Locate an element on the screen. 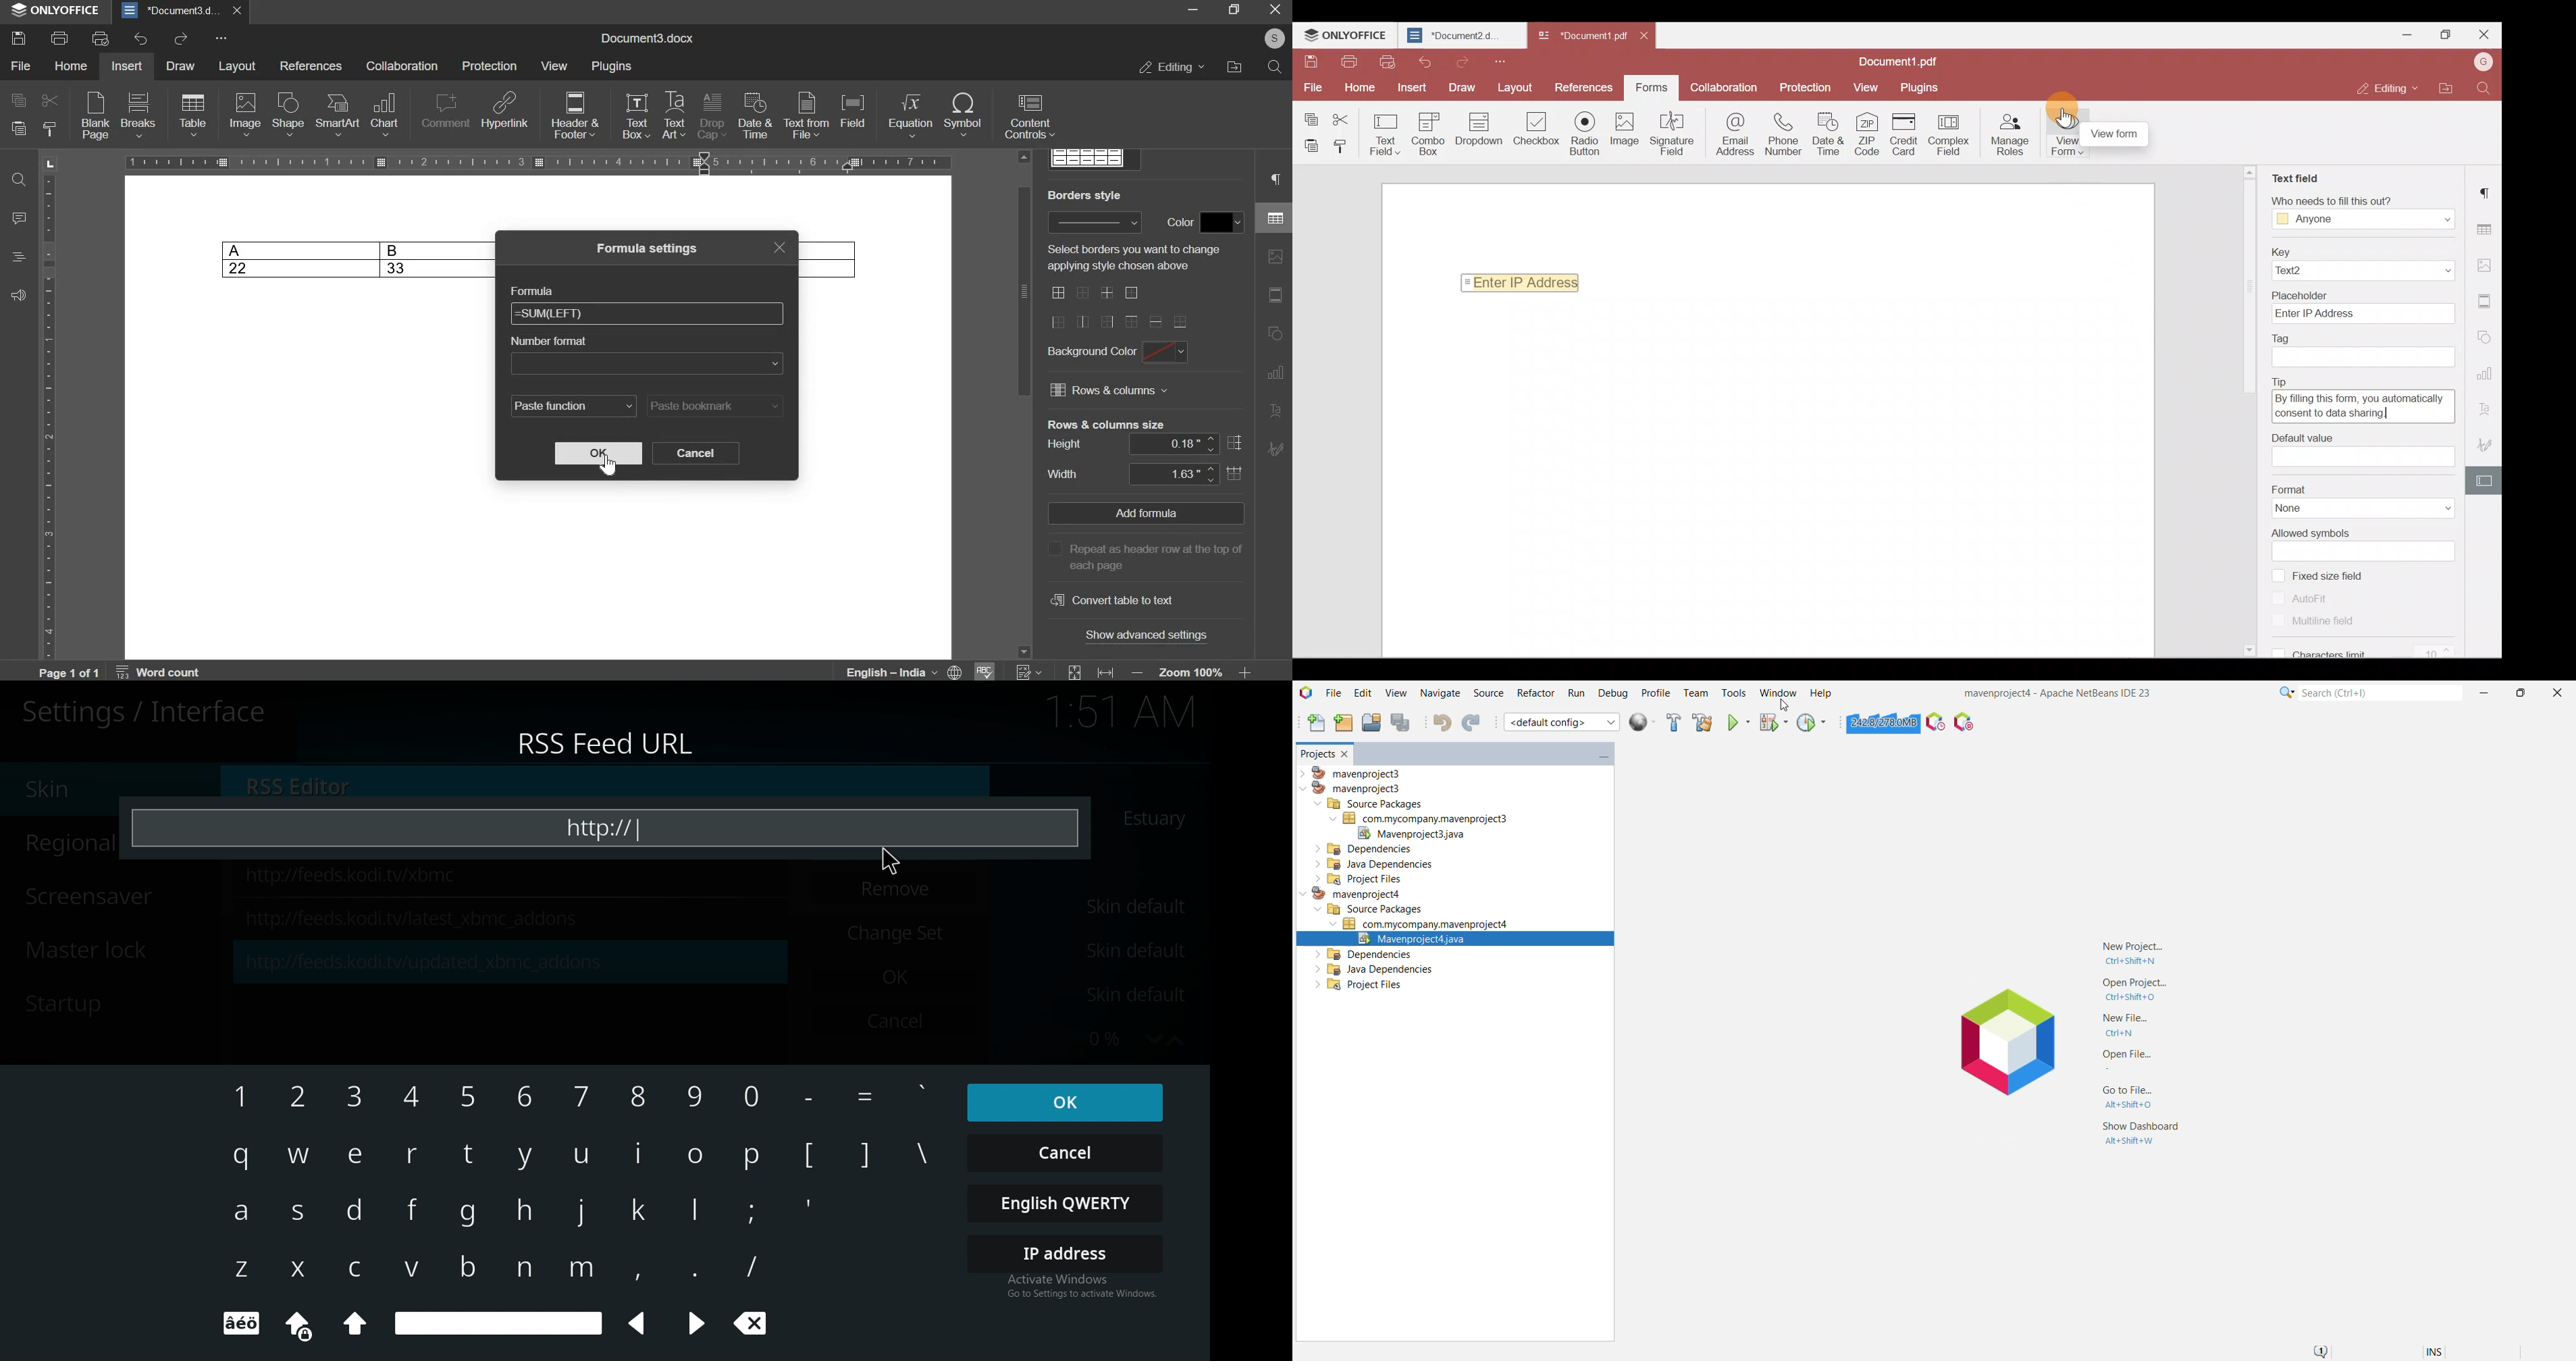  date & time is located at coordinates (754, 116).